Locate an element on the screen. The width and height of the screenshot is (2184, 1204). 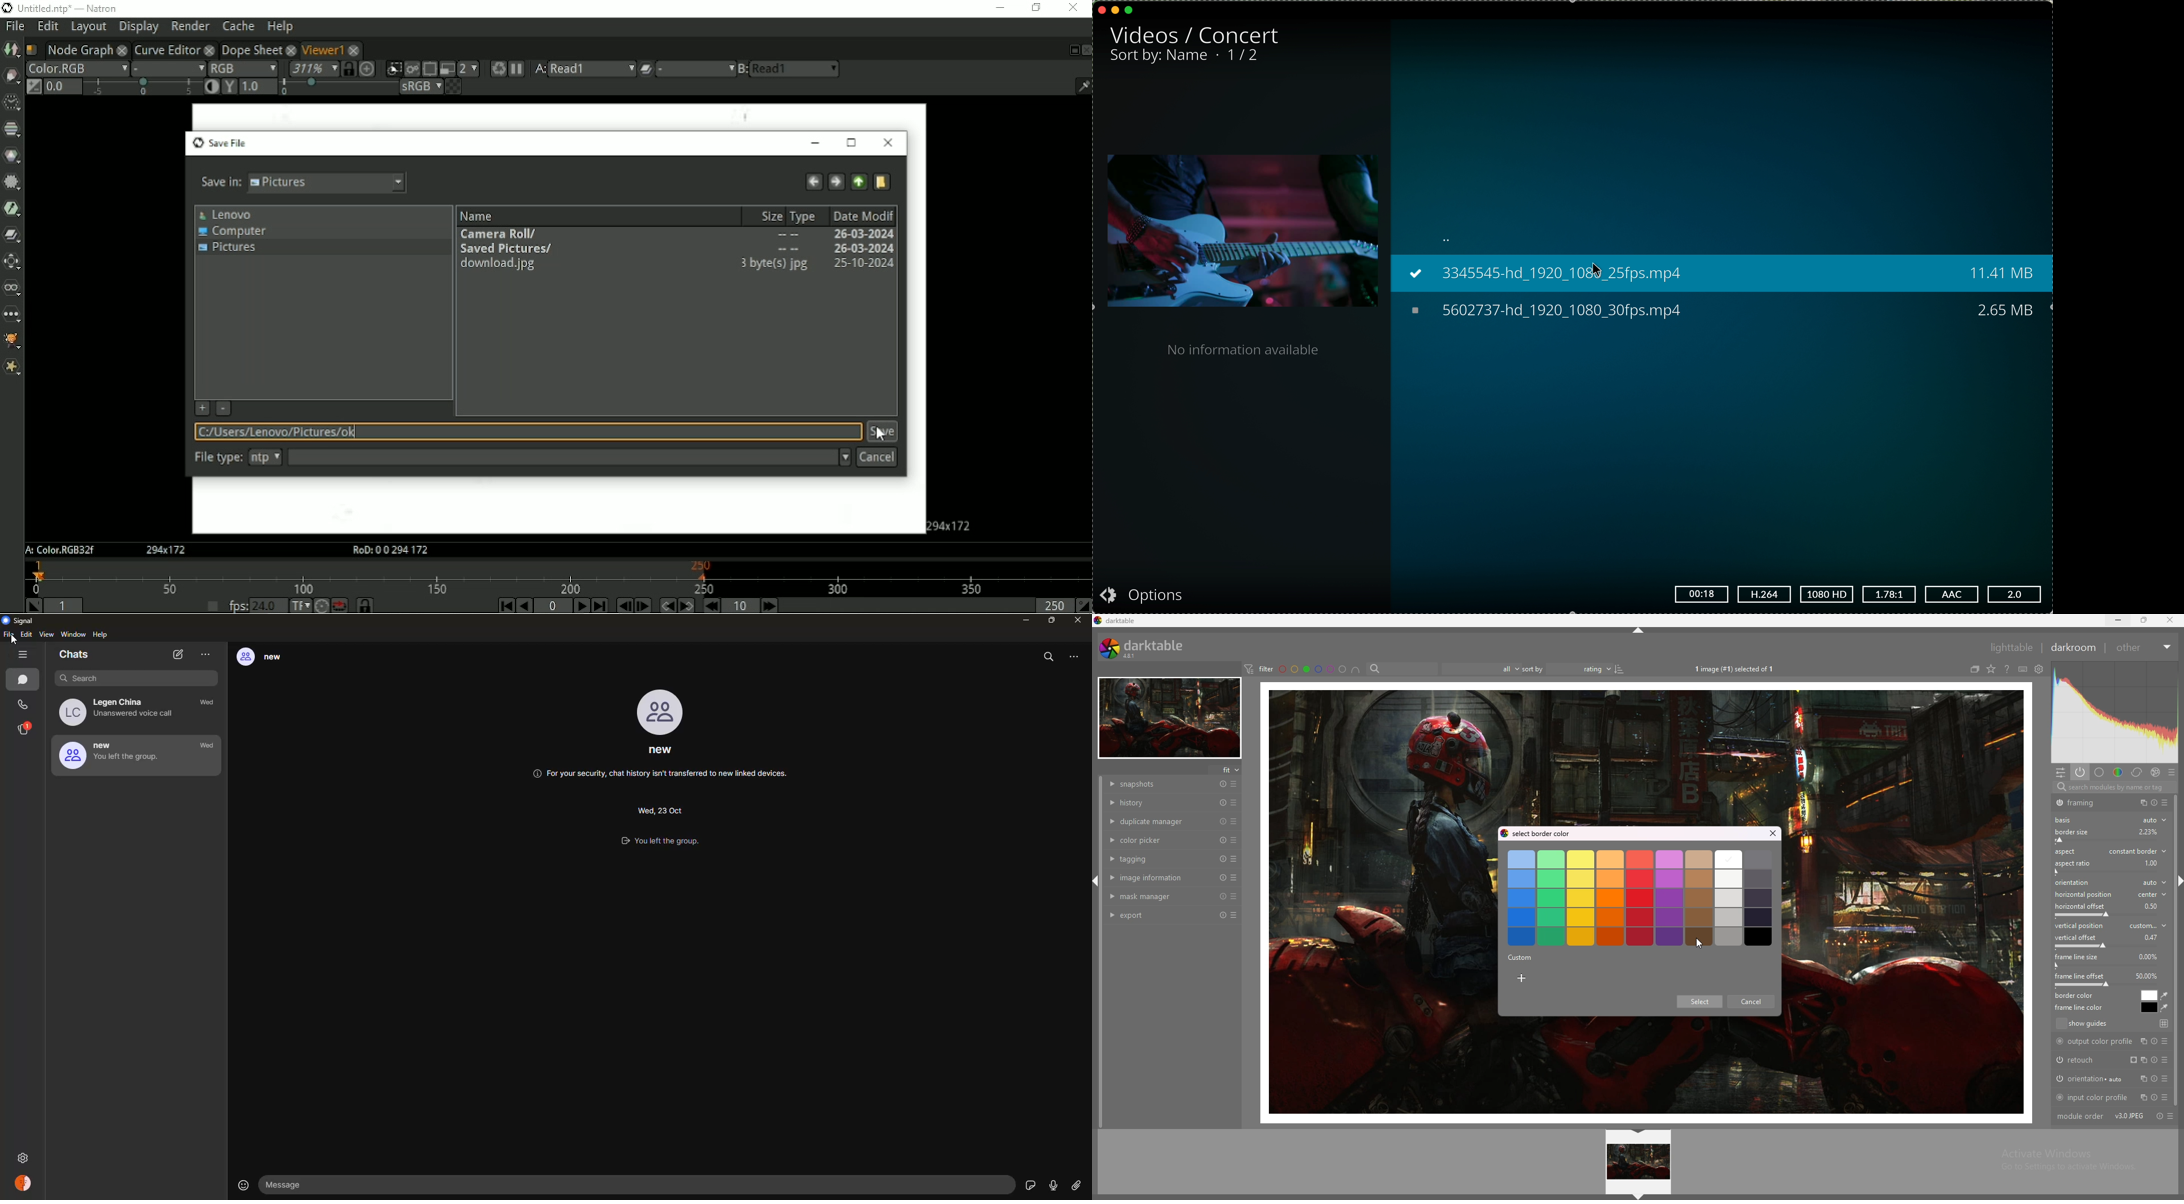
cancel is located at coordinates (1752, 1004).